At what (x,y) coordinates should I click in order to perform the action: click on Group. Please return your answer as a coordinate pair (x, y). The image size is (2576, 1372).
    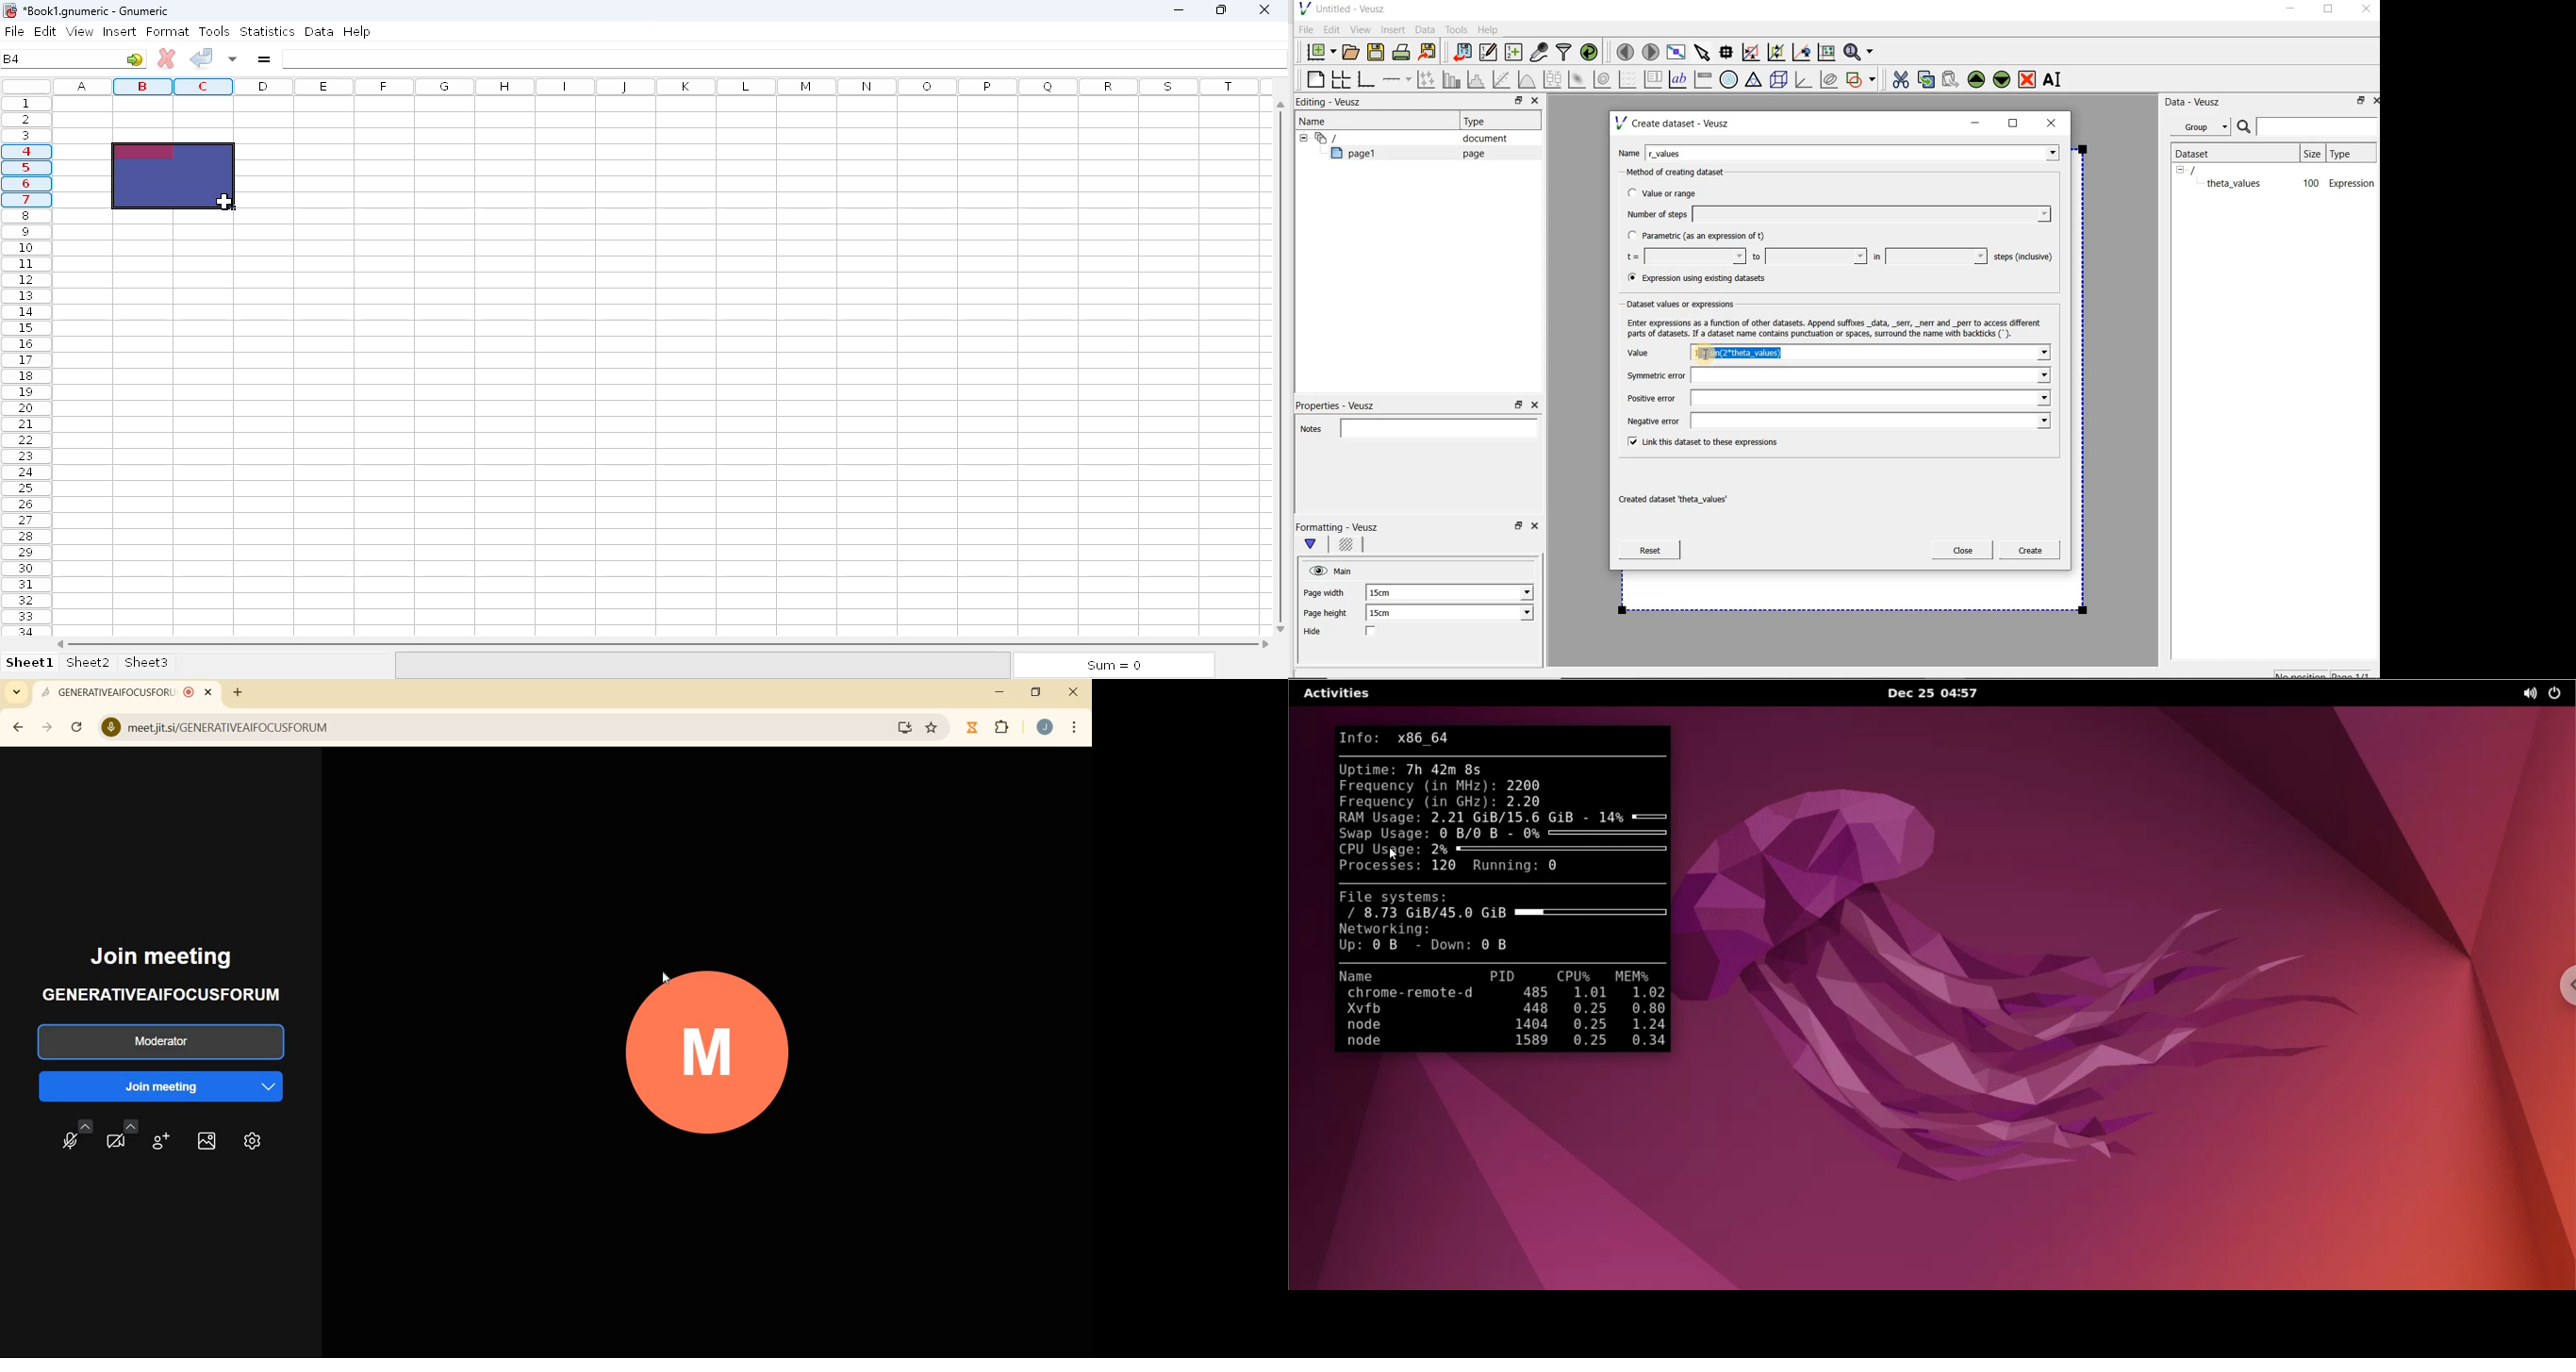
    Looking at the image, I should click on (2205, 129).